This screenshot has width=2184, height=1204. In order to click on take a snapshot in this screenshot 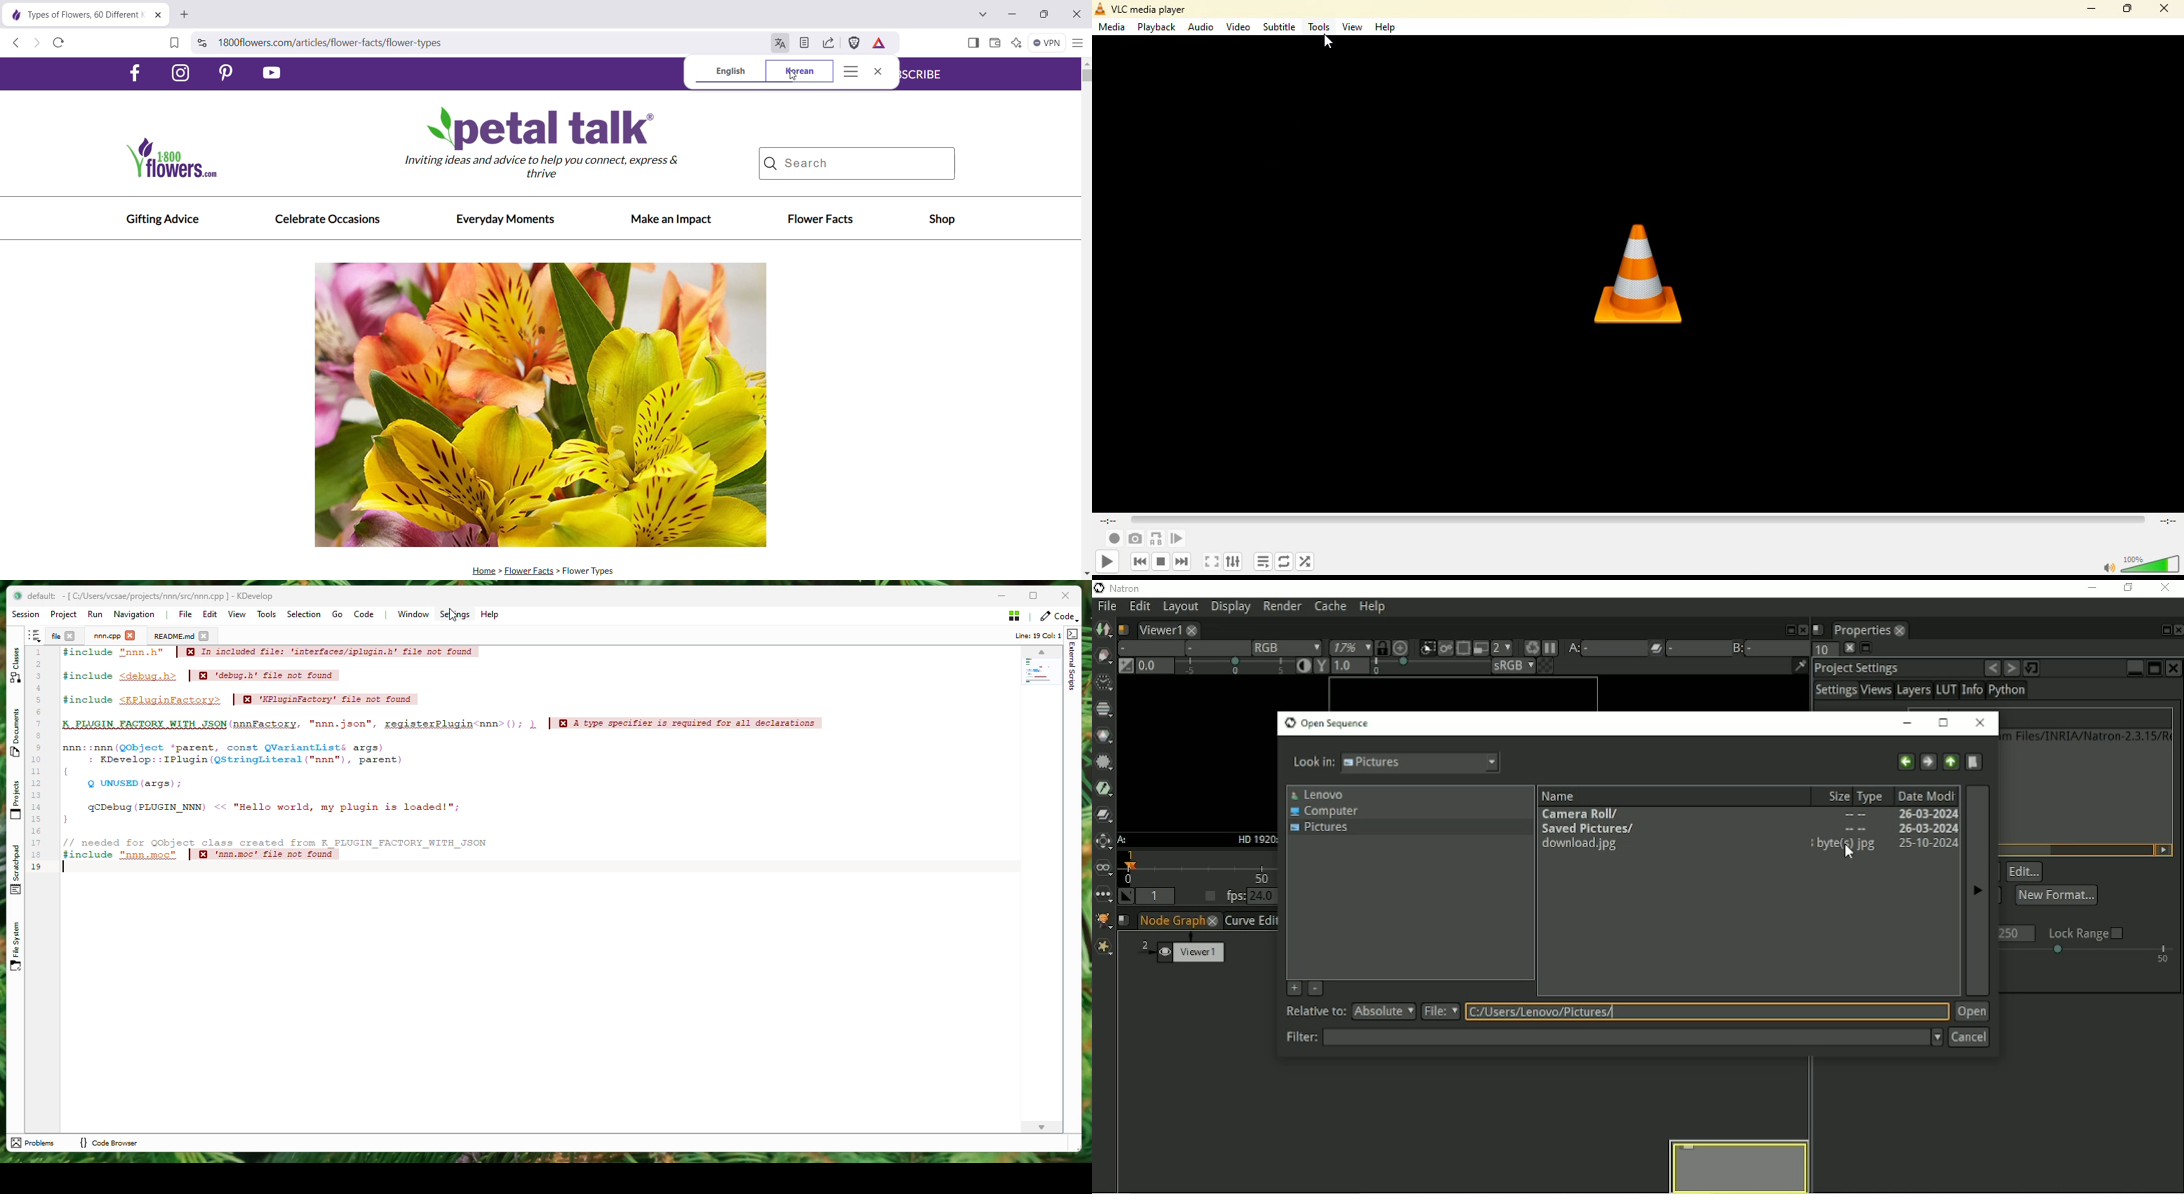, I will do `click(1134, 539)`.